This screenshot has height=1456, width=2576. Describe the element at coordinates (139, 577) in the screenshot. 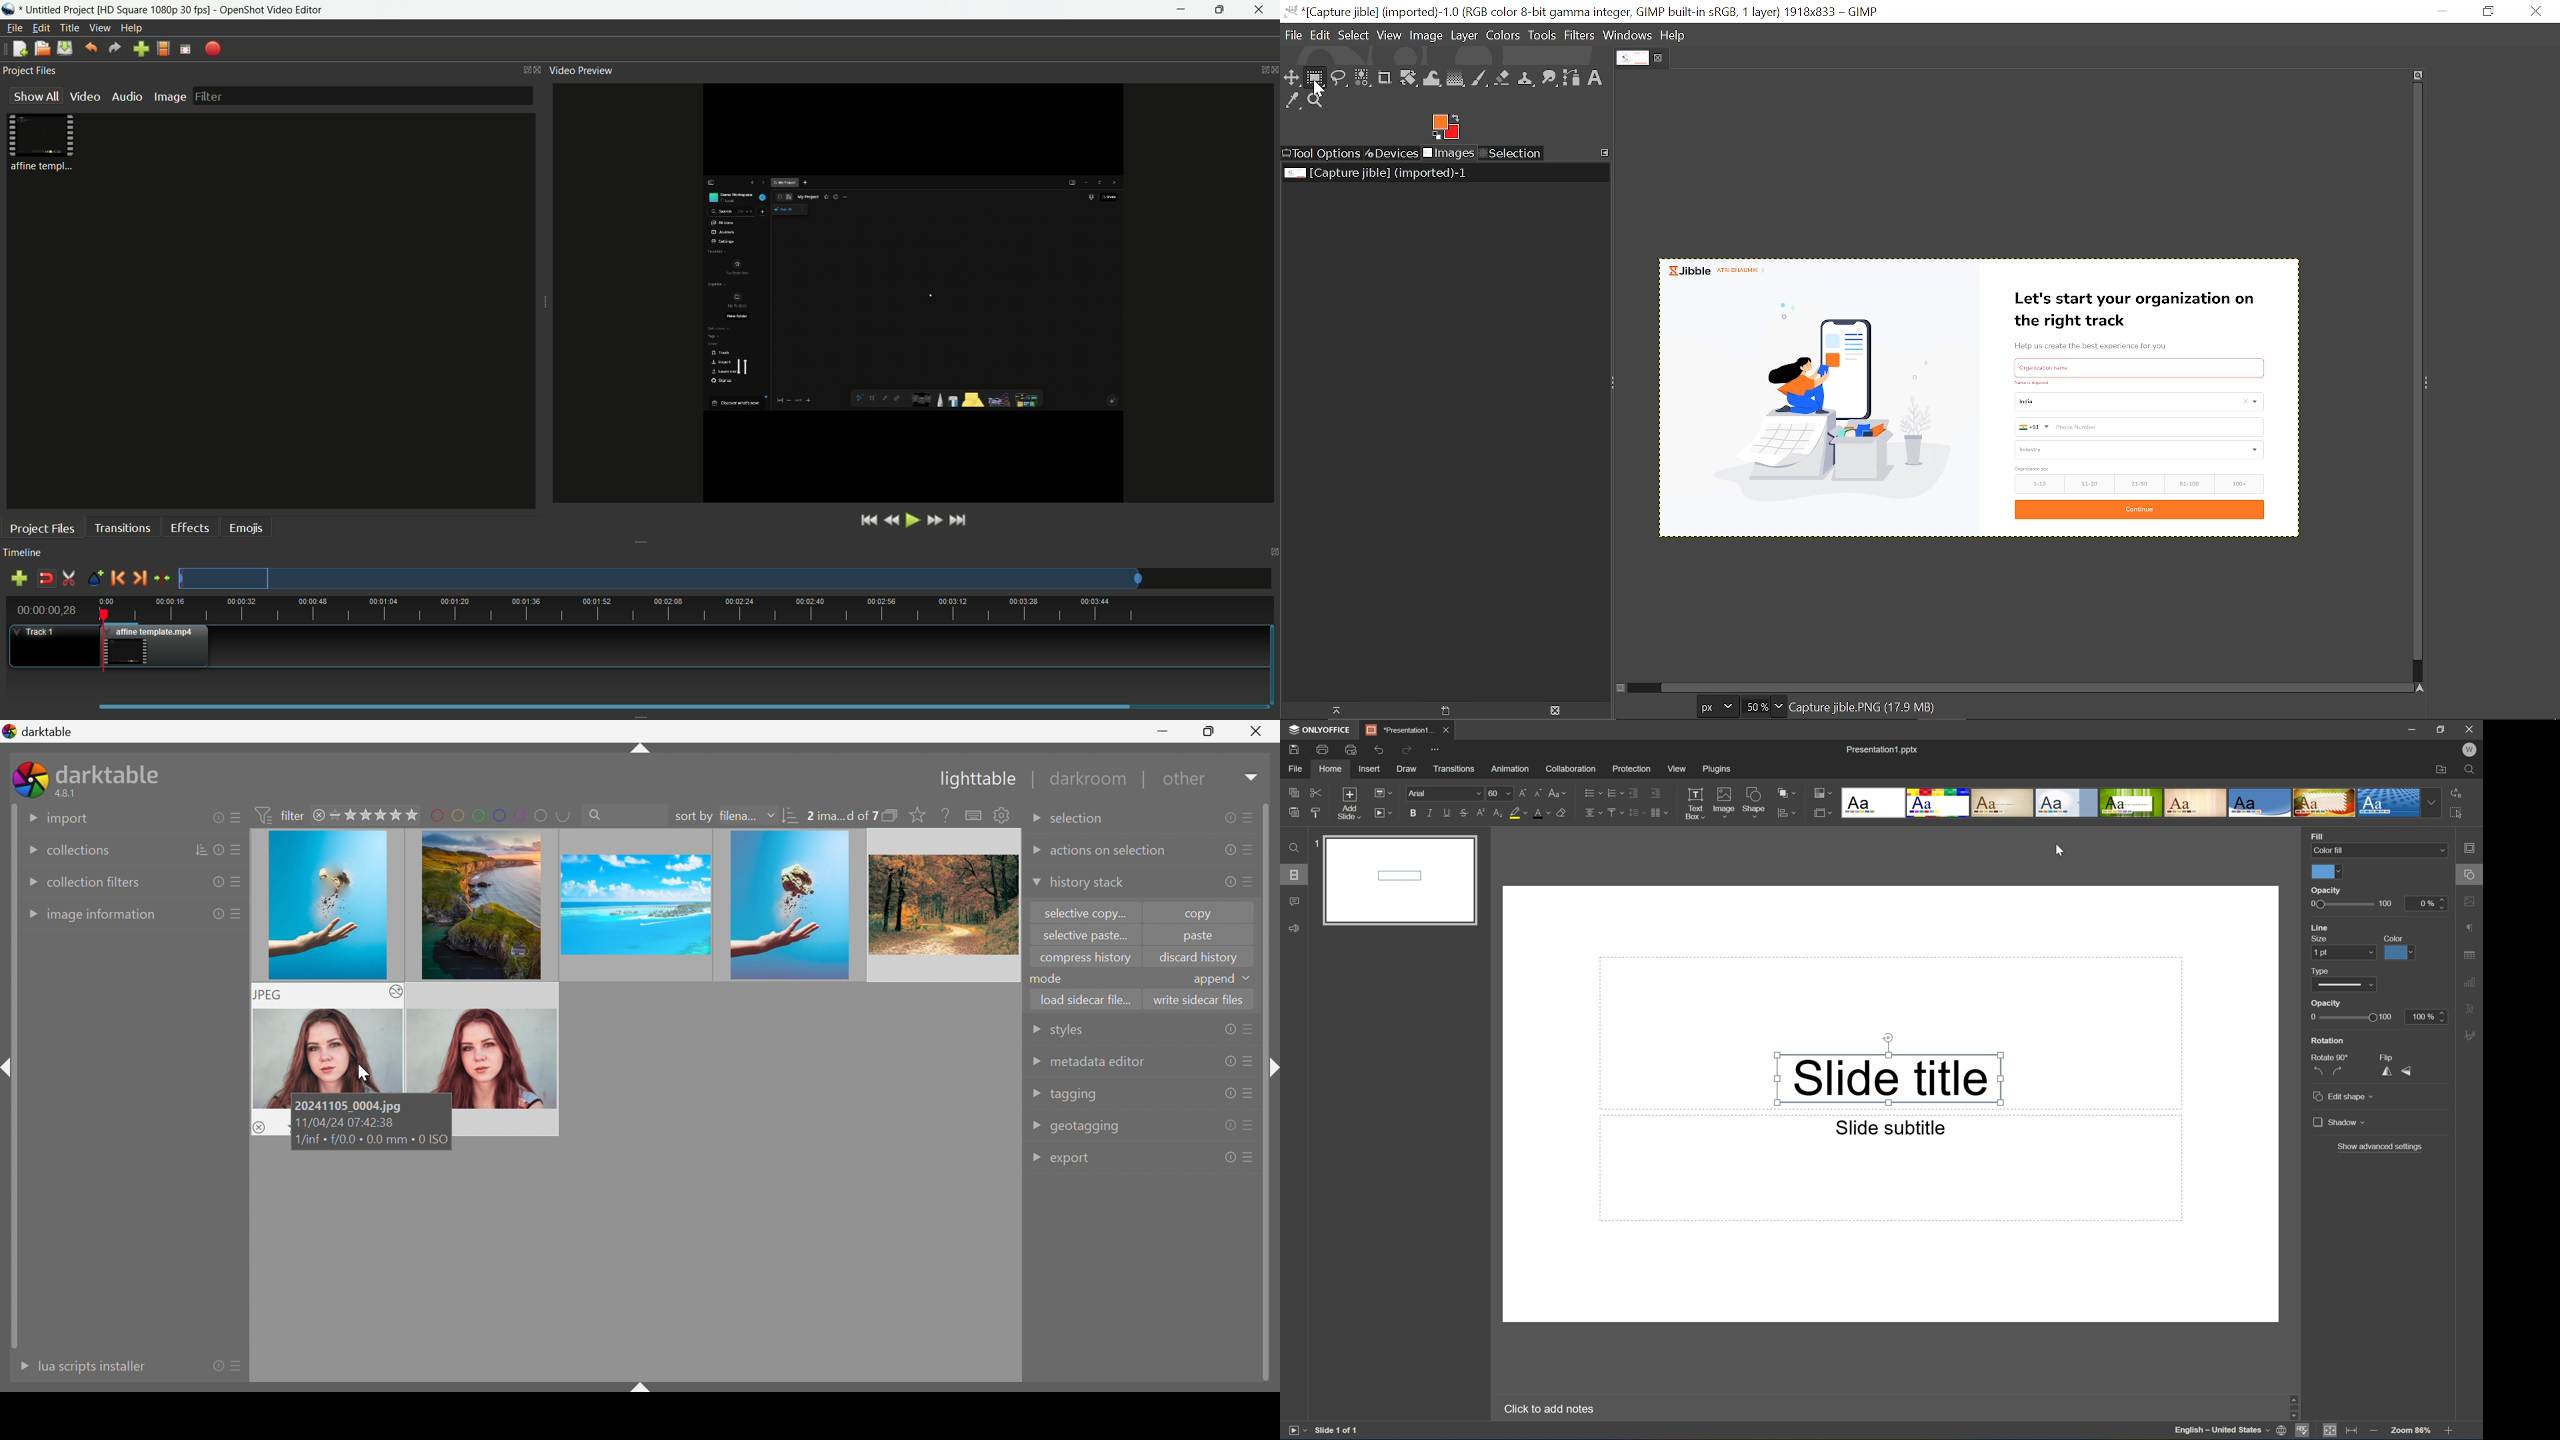

I see `next marker` at that location.